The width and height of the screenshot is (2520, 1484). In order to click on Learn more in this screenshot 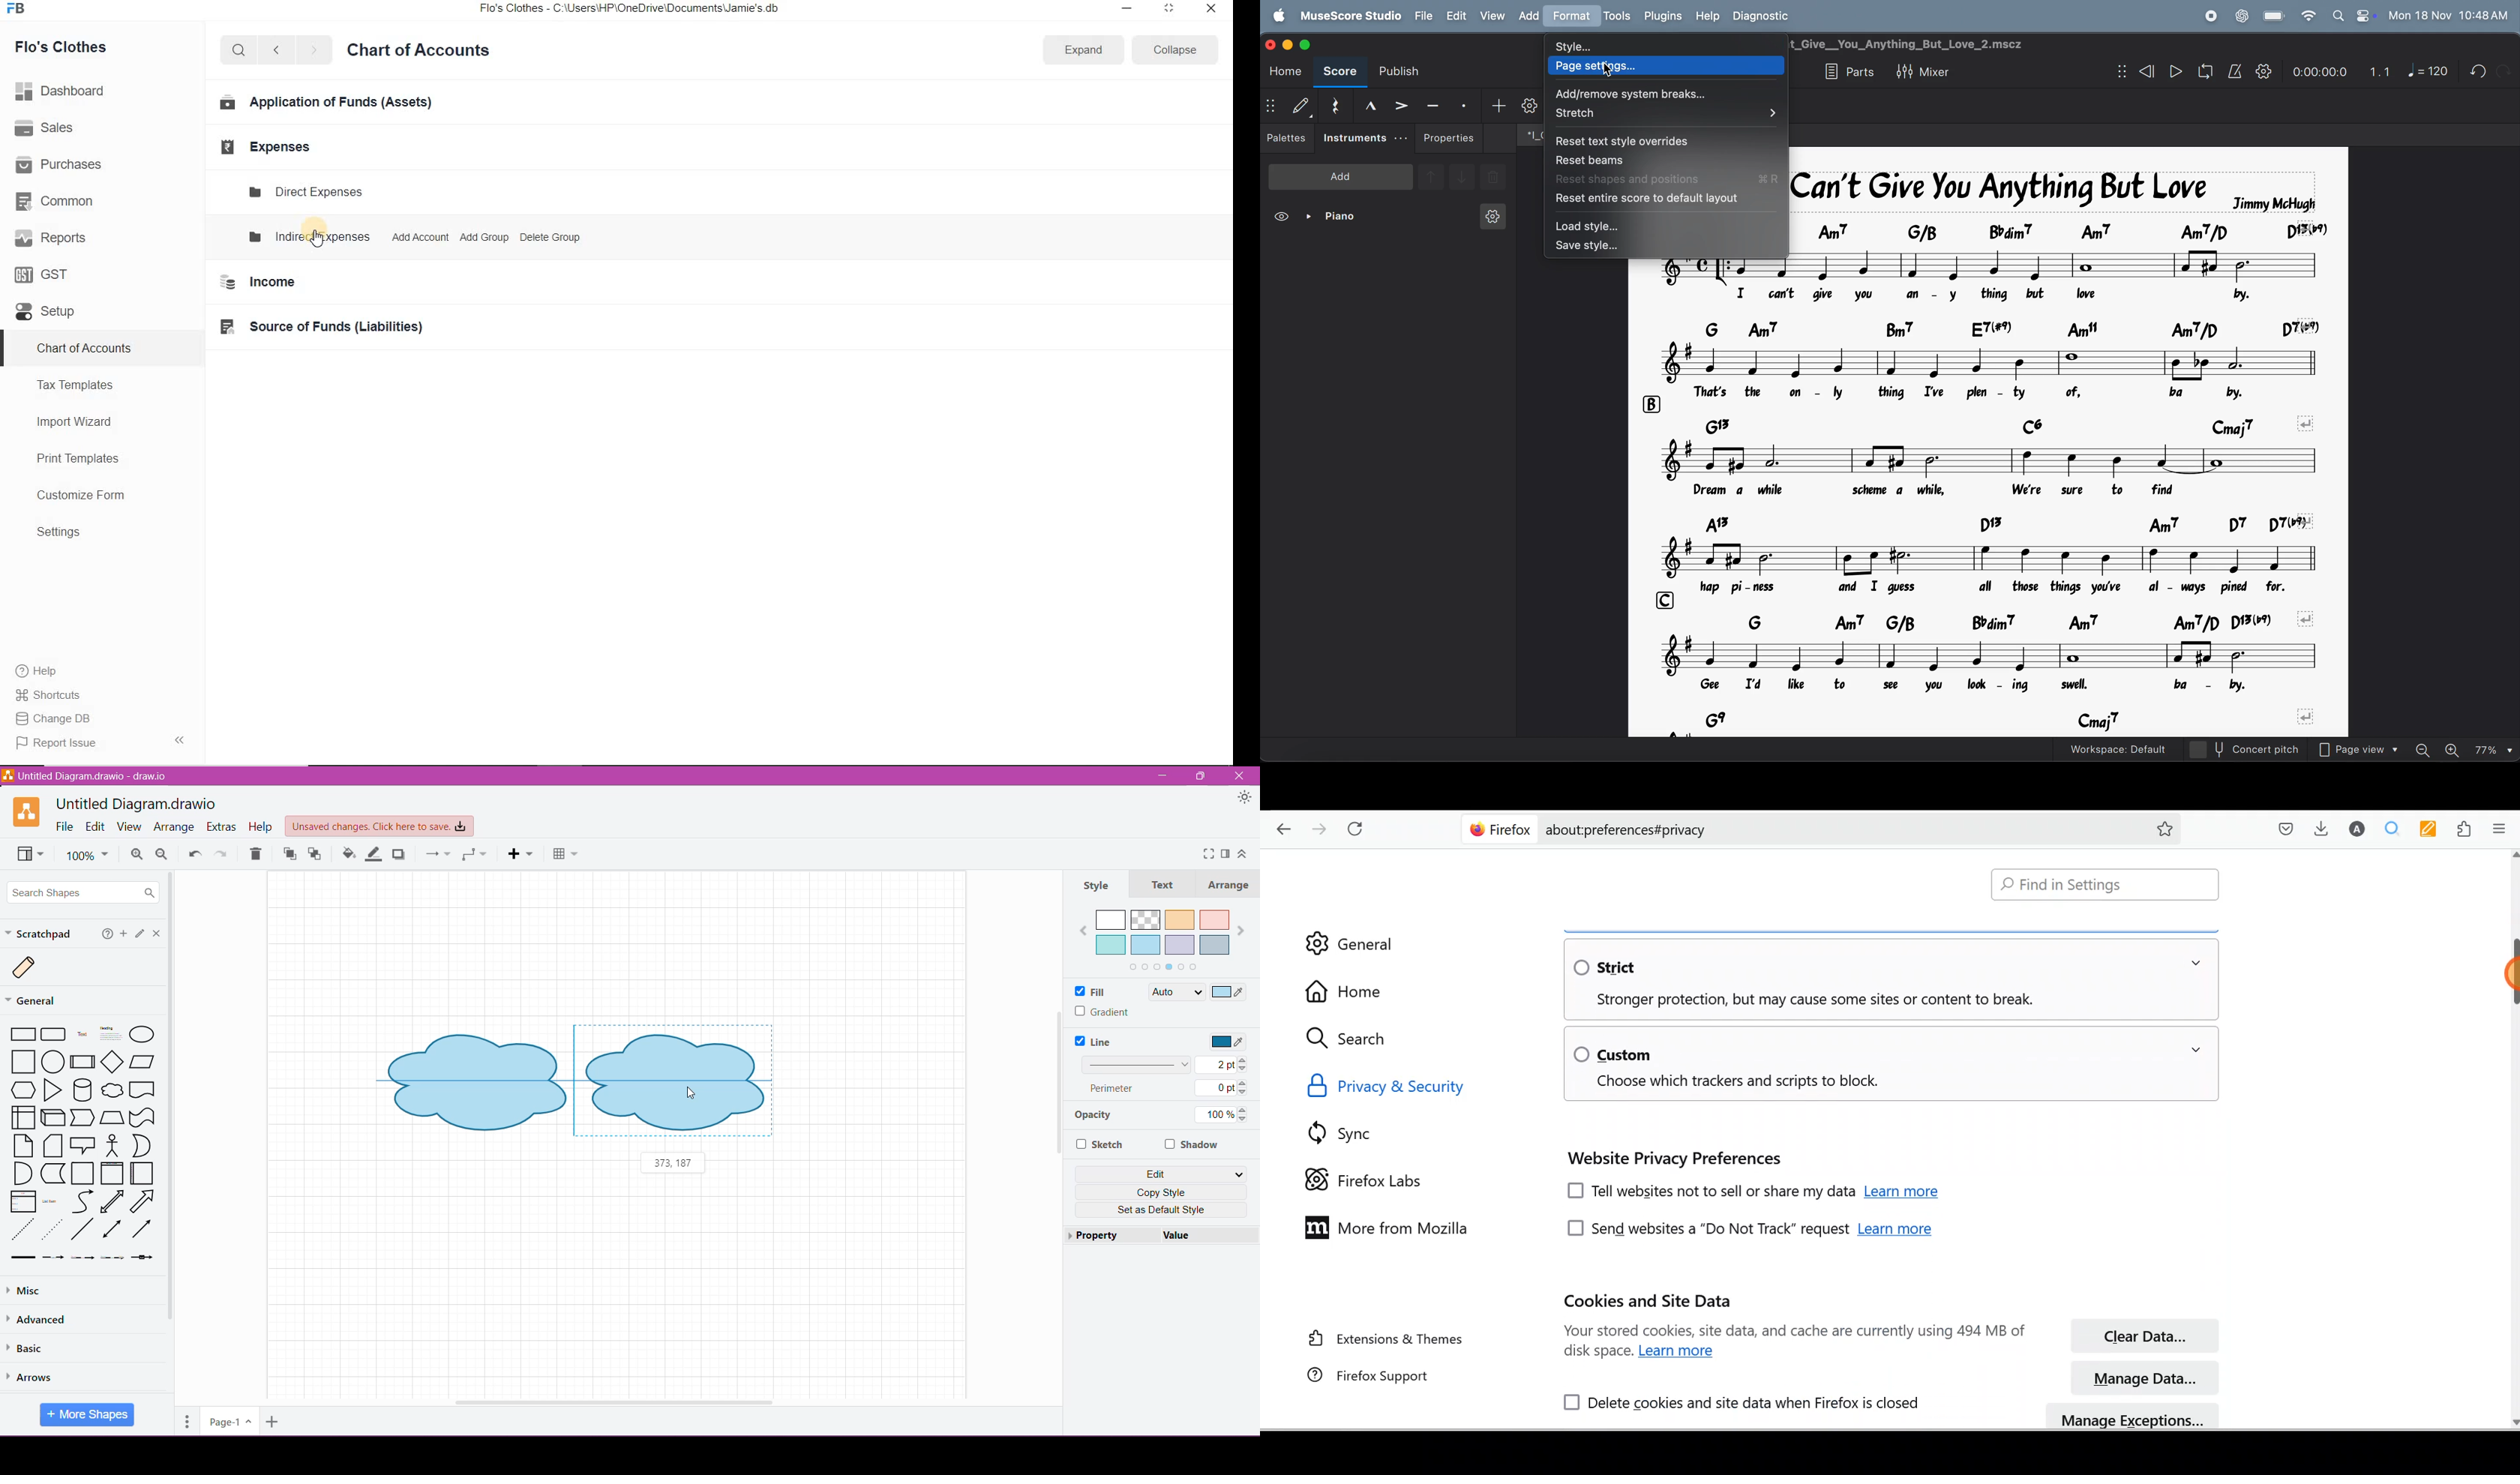, I will do `click(1895, 1231)`.